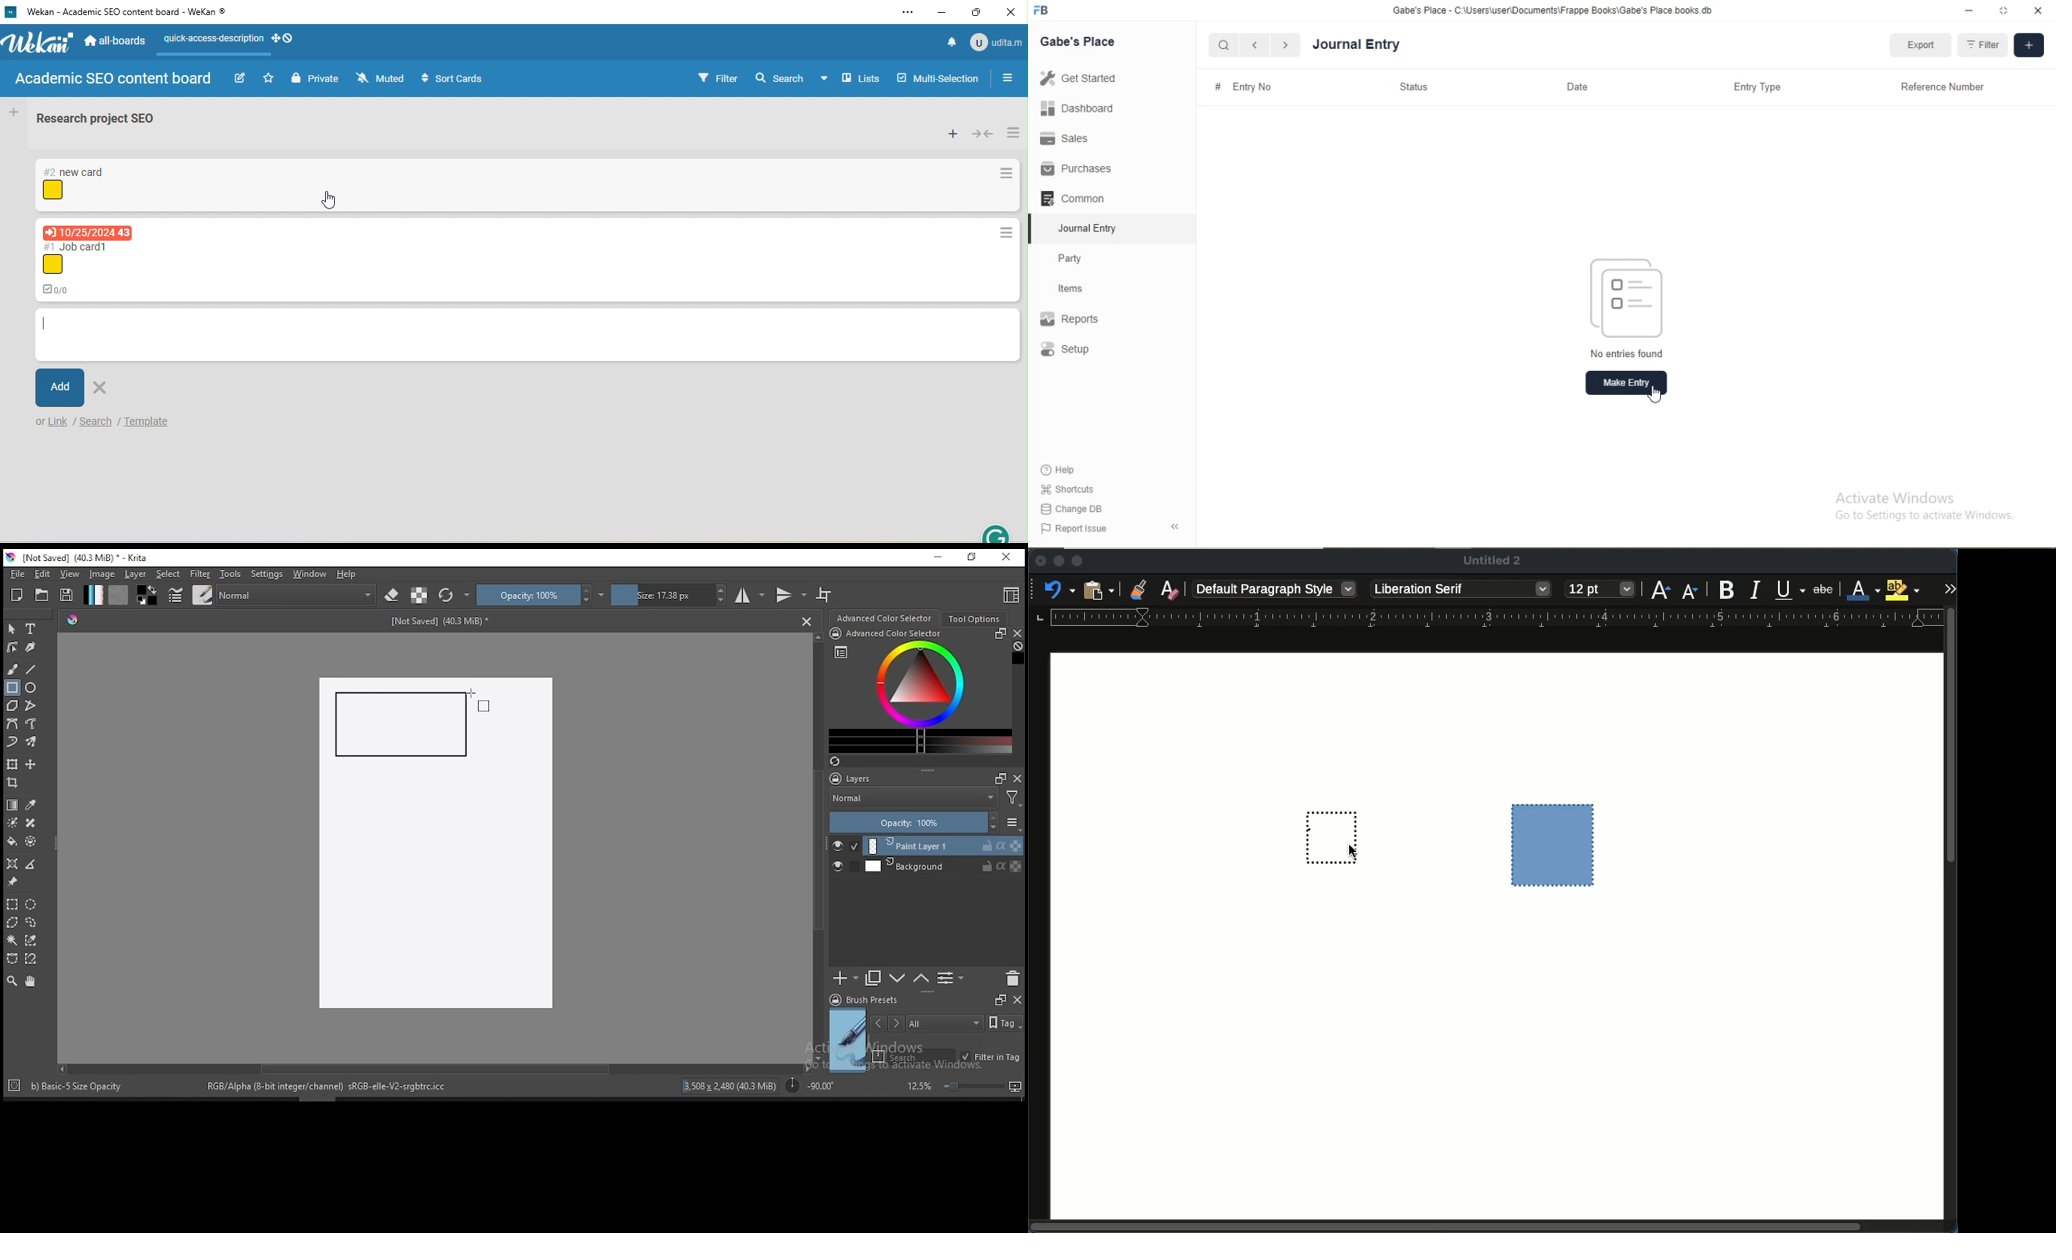 This screenshot has width=2072, height=1260. What do you see at coordinates (434, 893) in the screenshot?
I see `Image` at bounding box center [434, 893].